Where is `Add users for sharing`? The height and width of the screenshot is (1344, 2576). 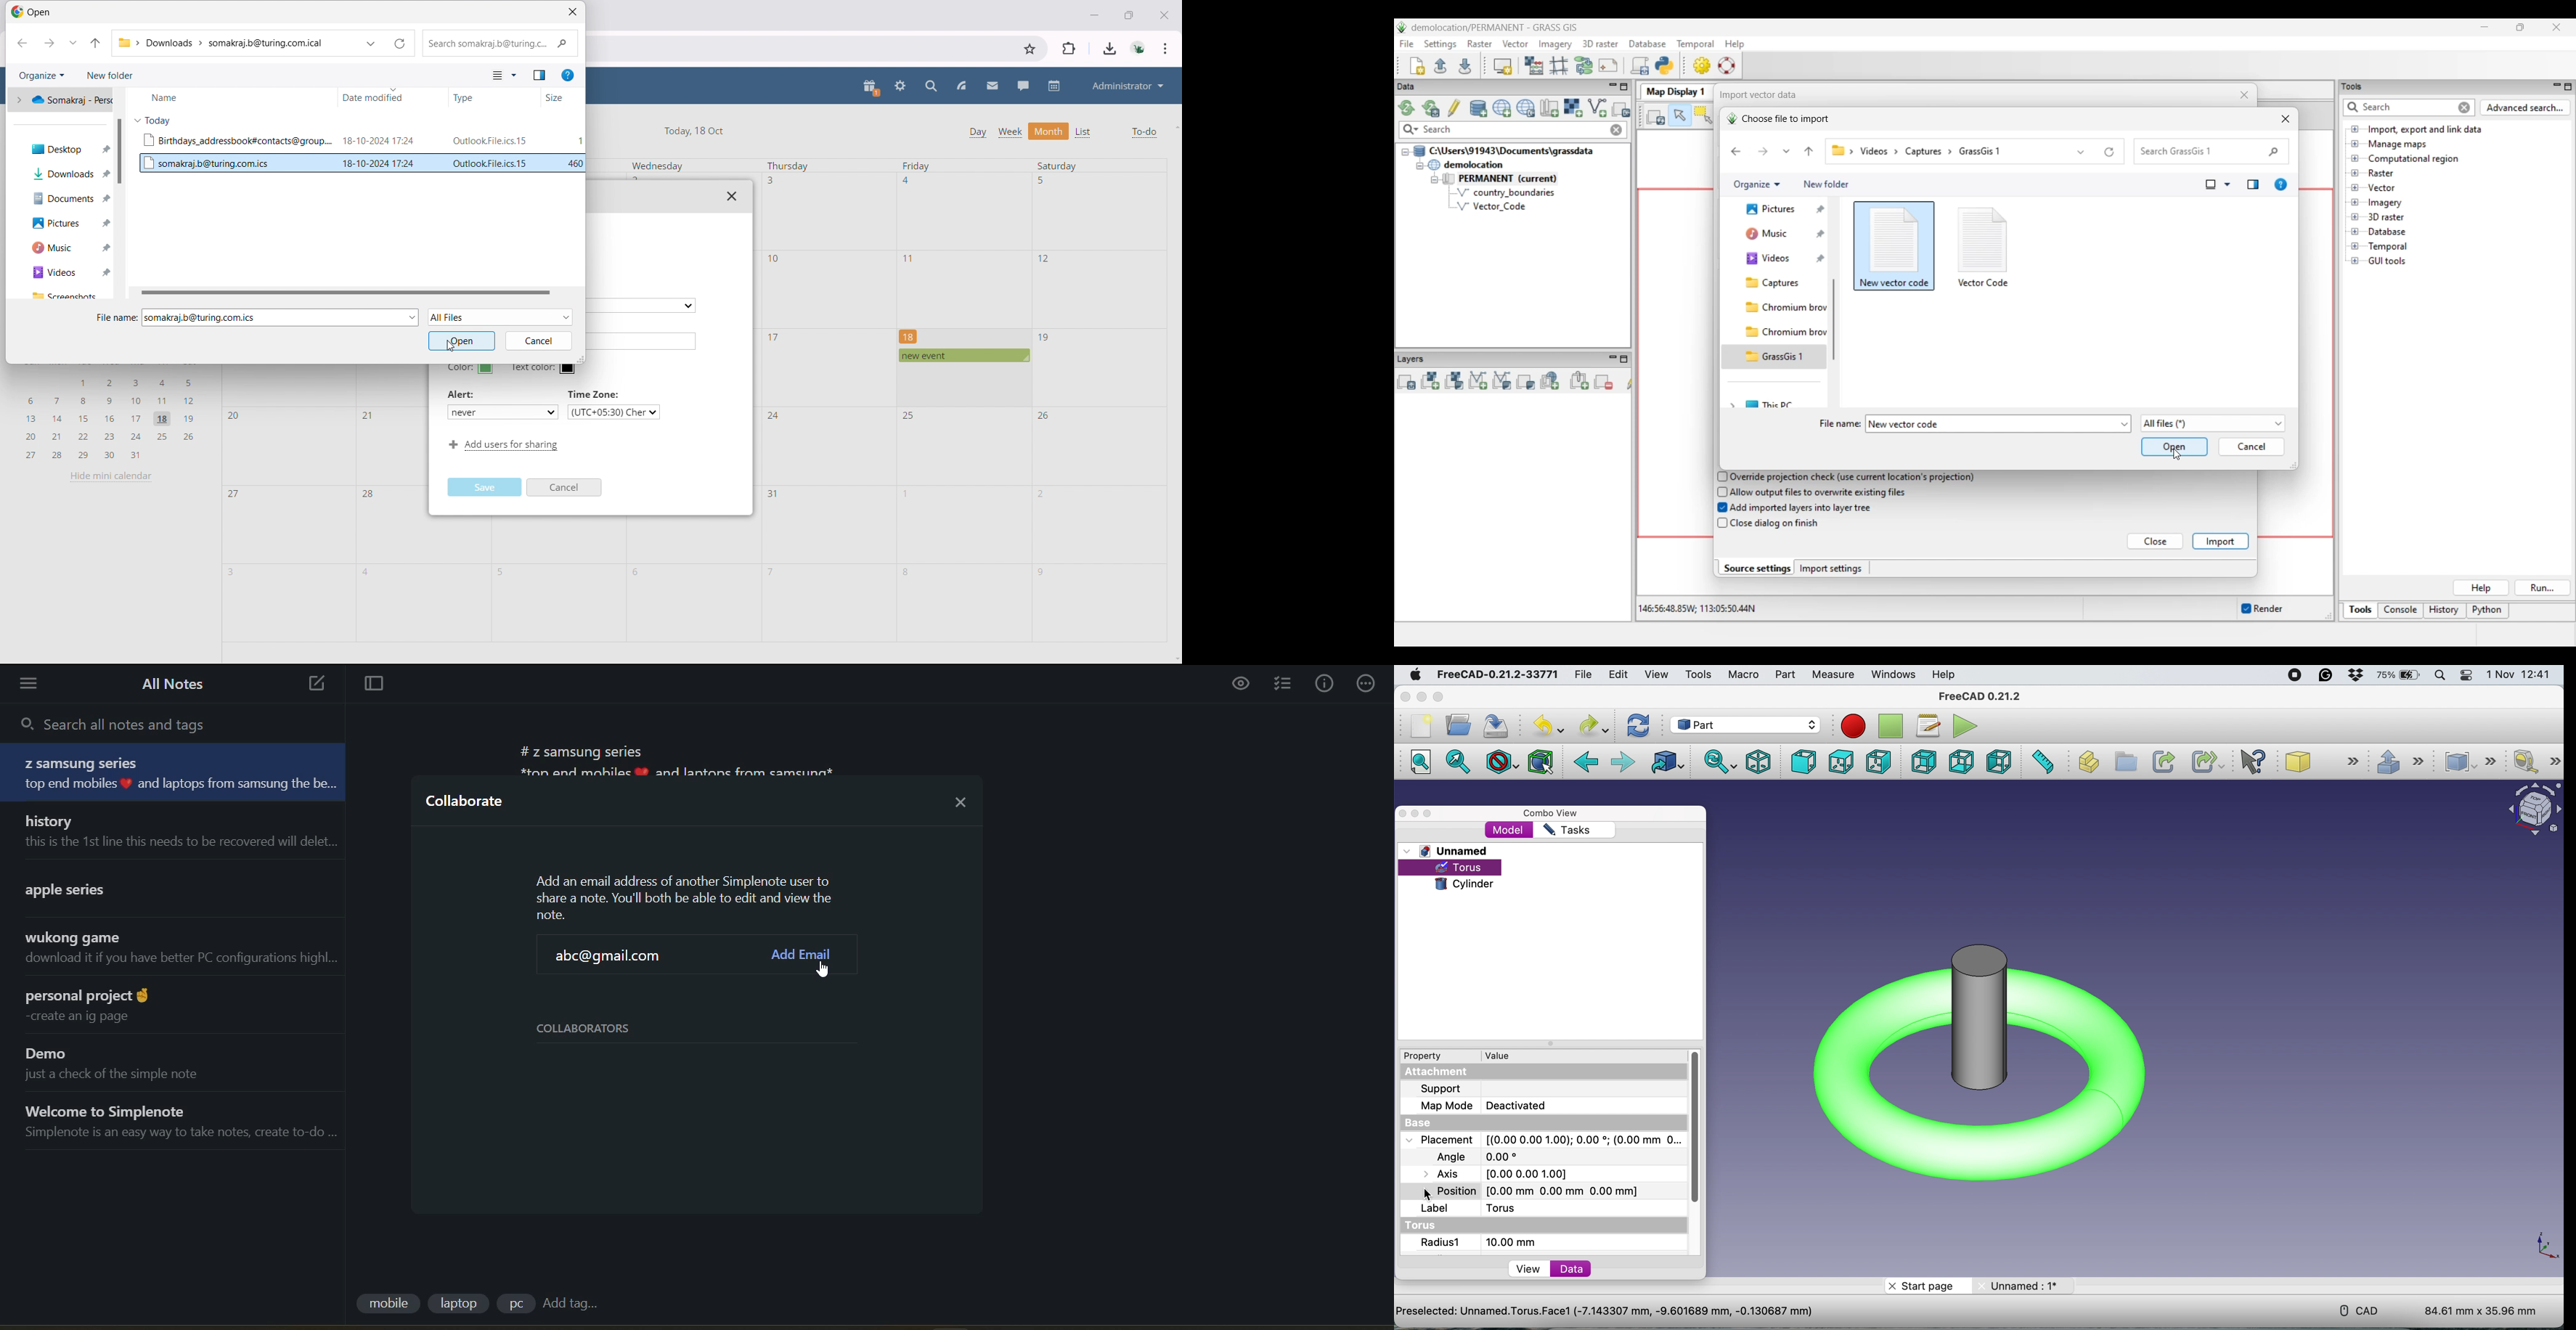 Add users for sharing is located at coordinates (501, 446).